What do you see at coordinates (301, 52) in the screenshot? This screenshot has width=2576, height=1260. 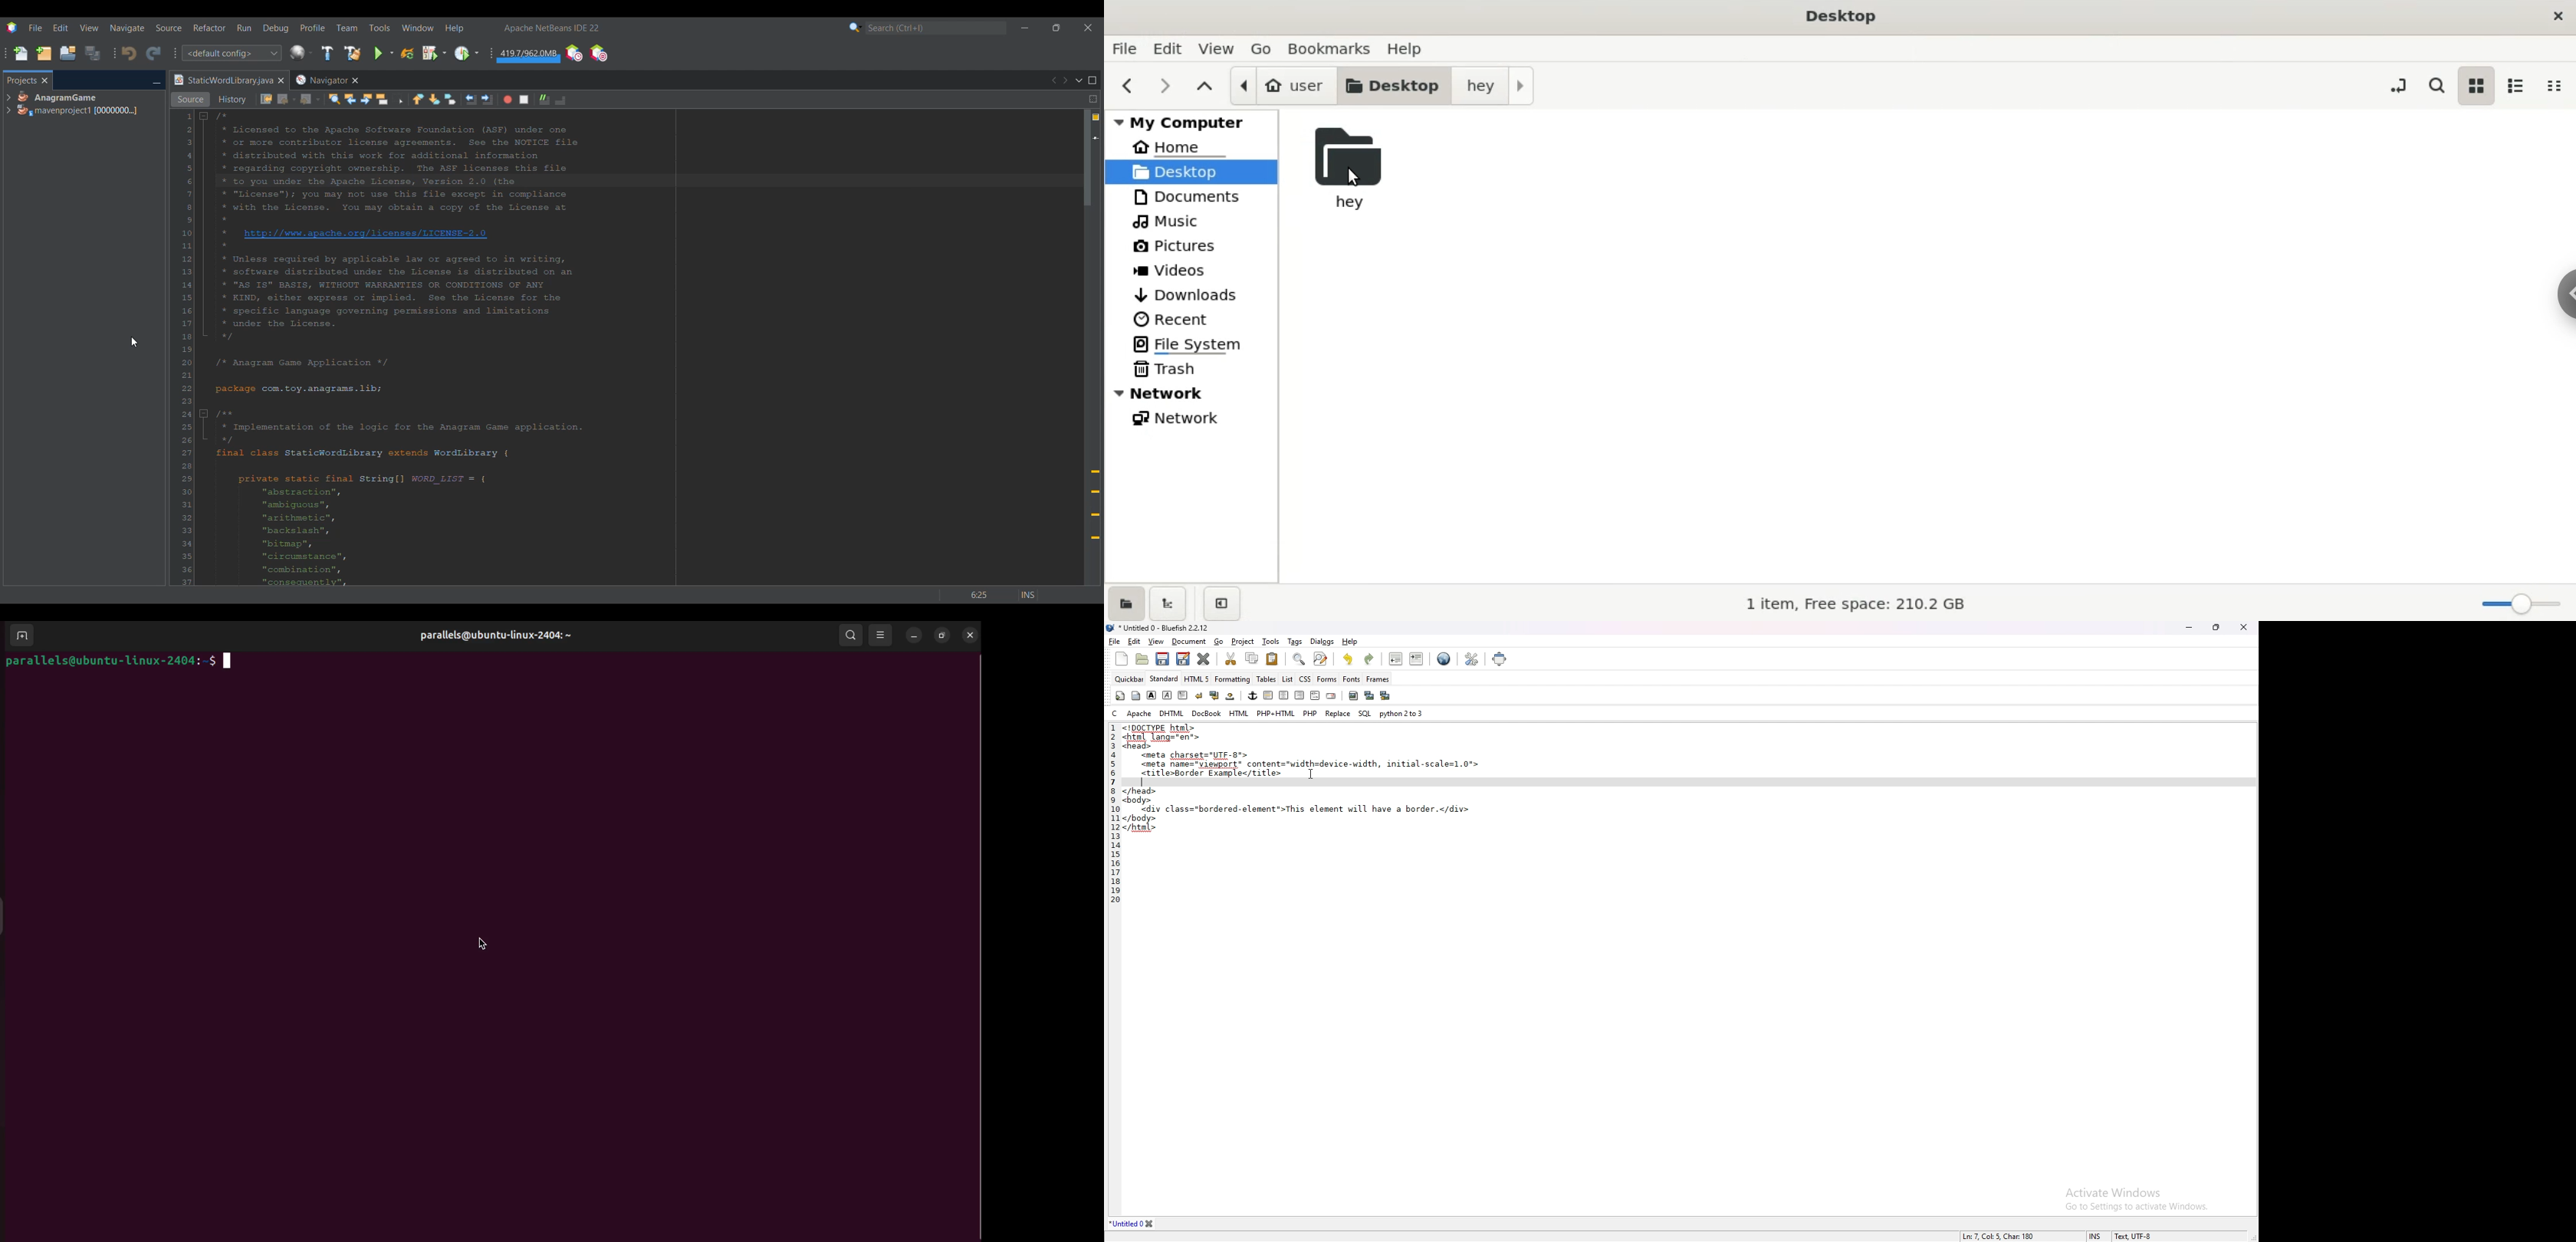 I see `Configure window` at bounding box center [301, 52].